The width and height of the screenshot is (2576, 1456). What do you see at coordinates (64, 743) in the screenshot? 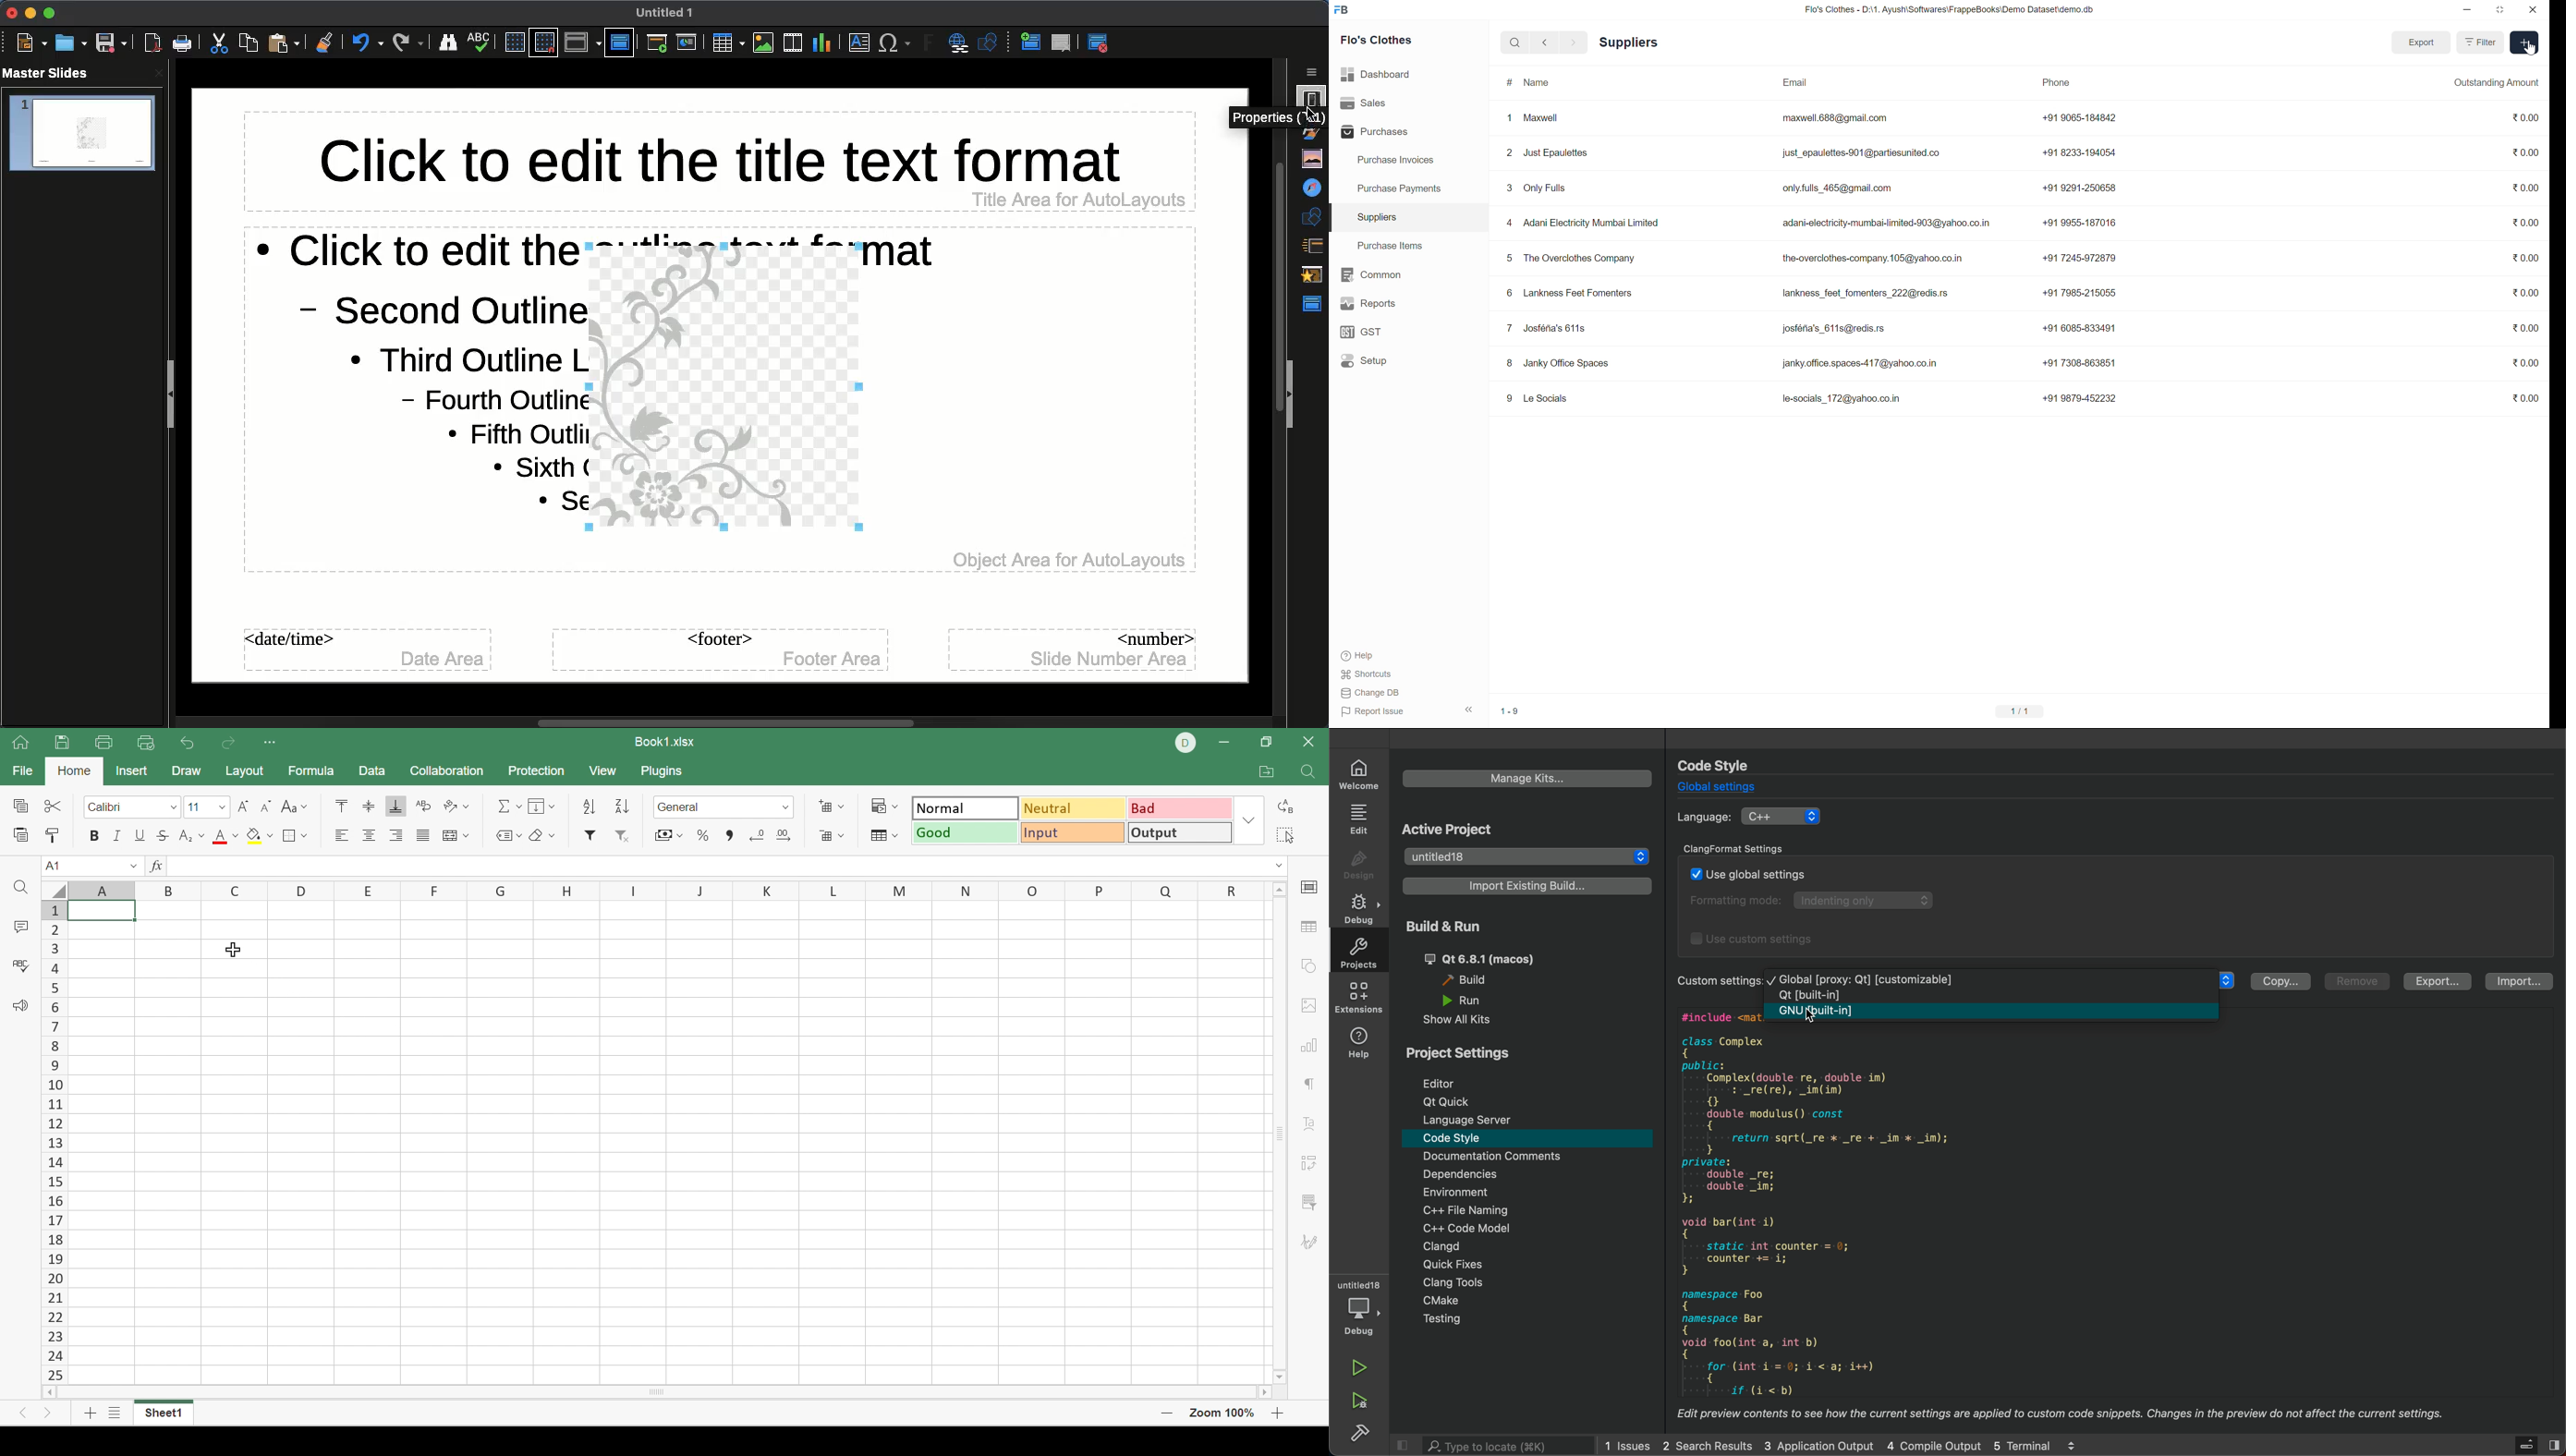
I see `Save` at bounding box center [64, 743].